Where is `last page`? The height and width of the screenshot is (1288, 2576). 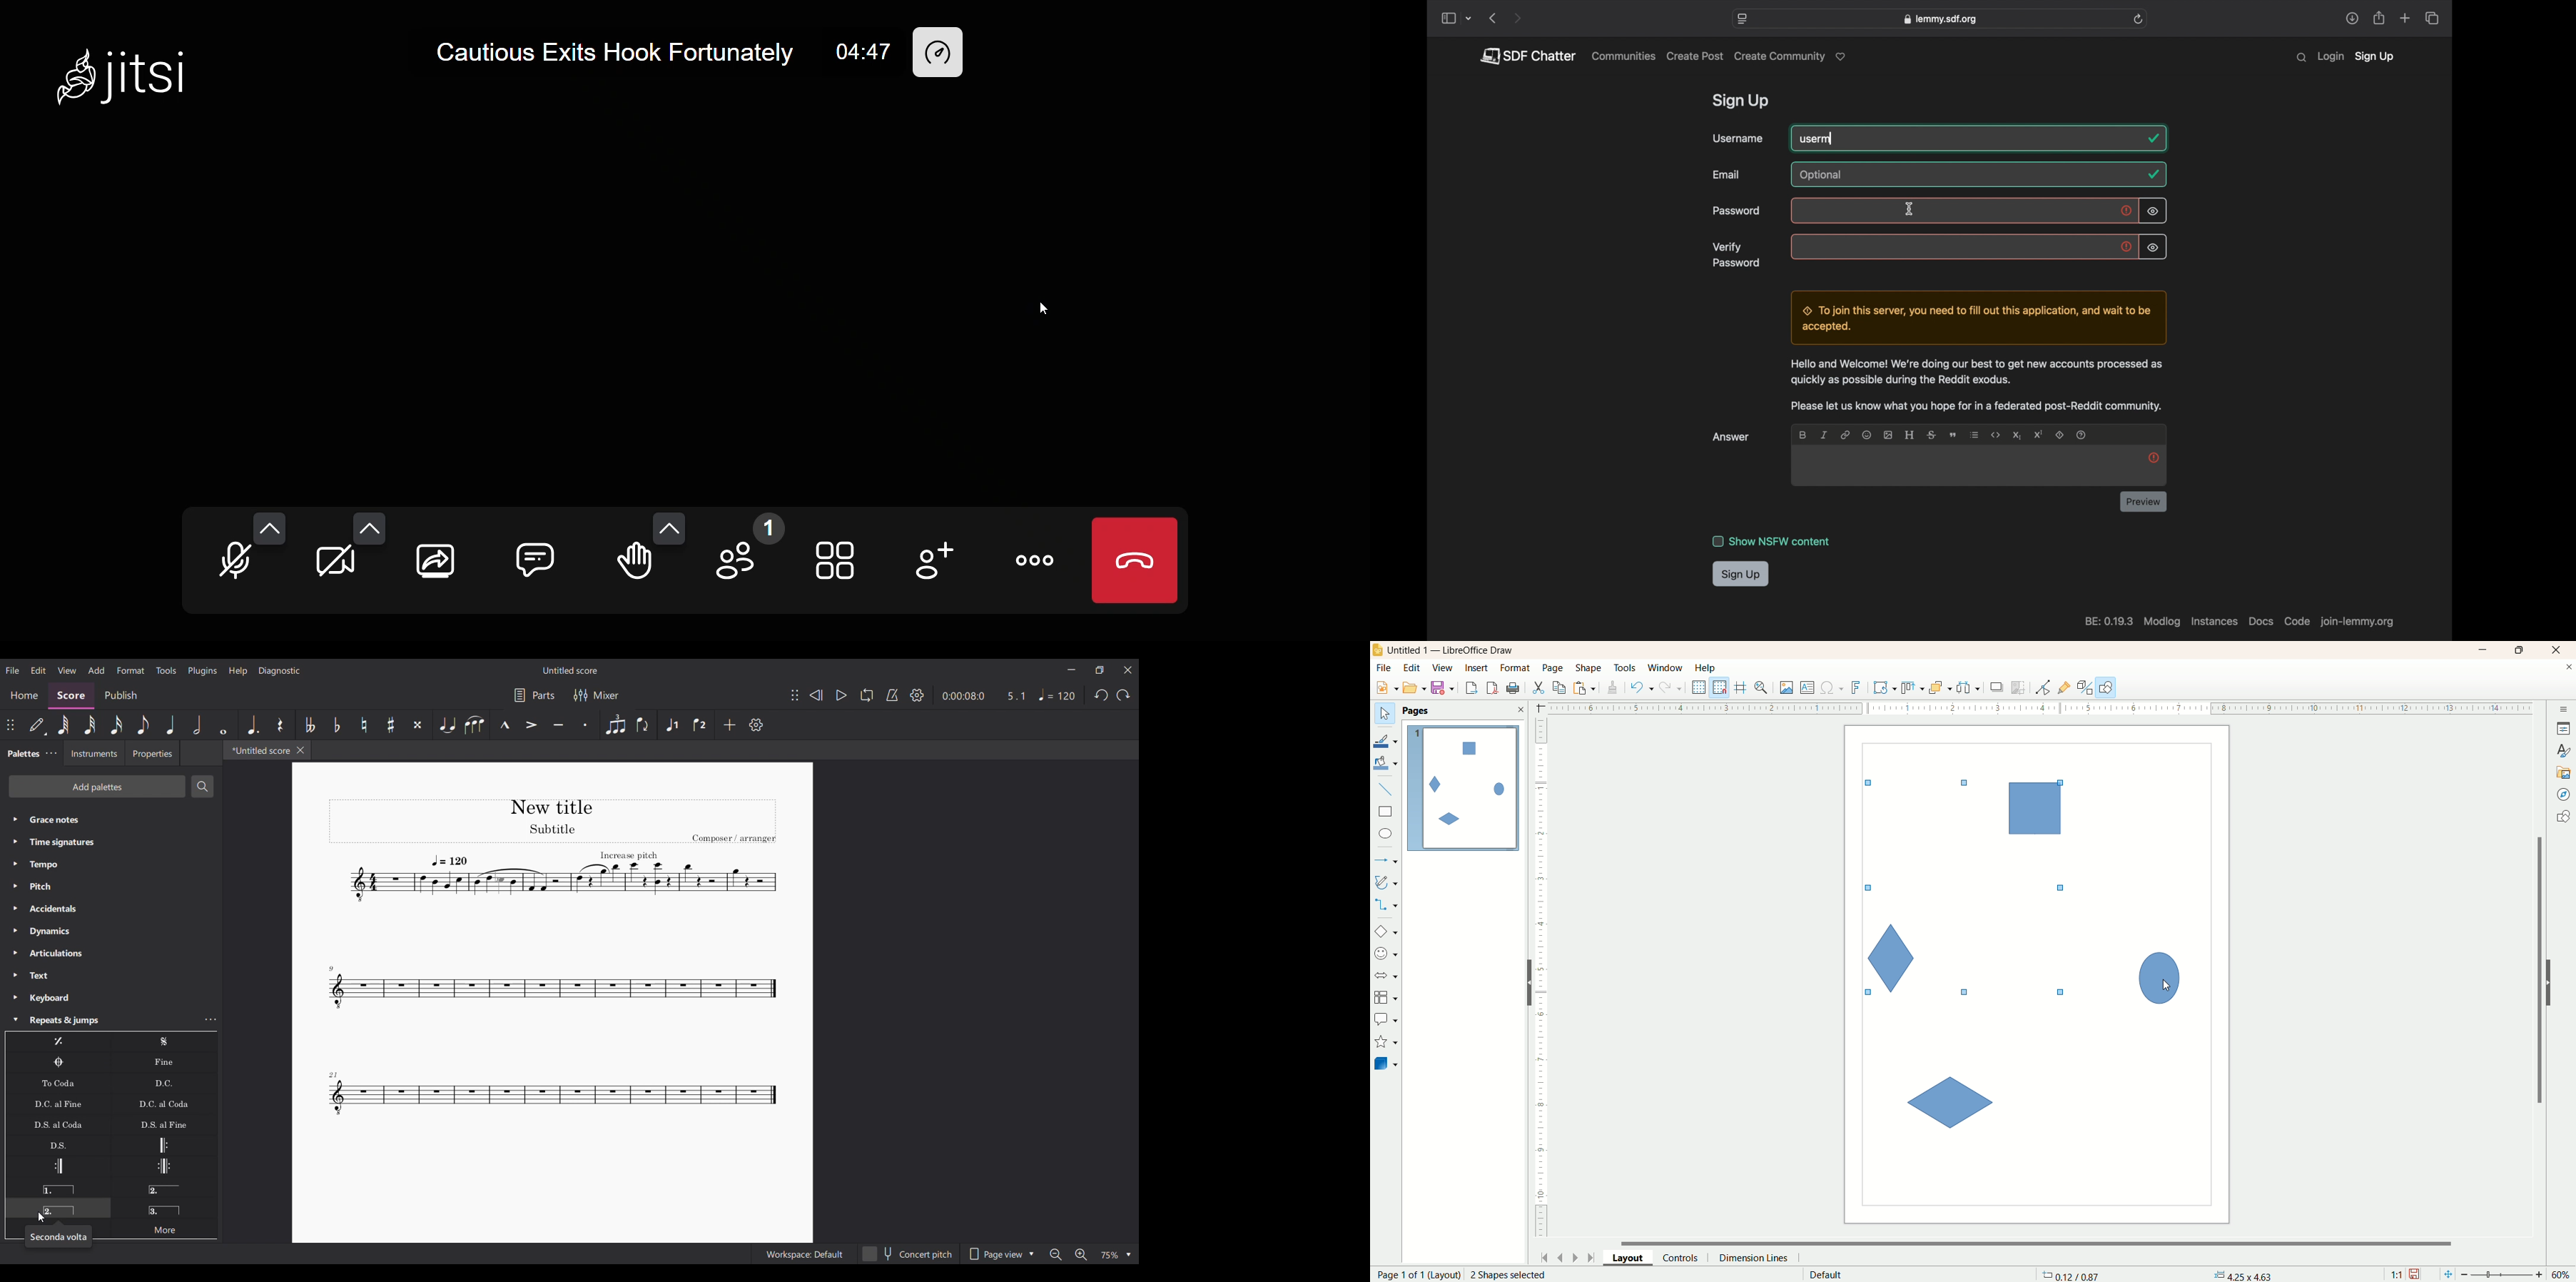 last page is located at coordinates (1593, 1256).